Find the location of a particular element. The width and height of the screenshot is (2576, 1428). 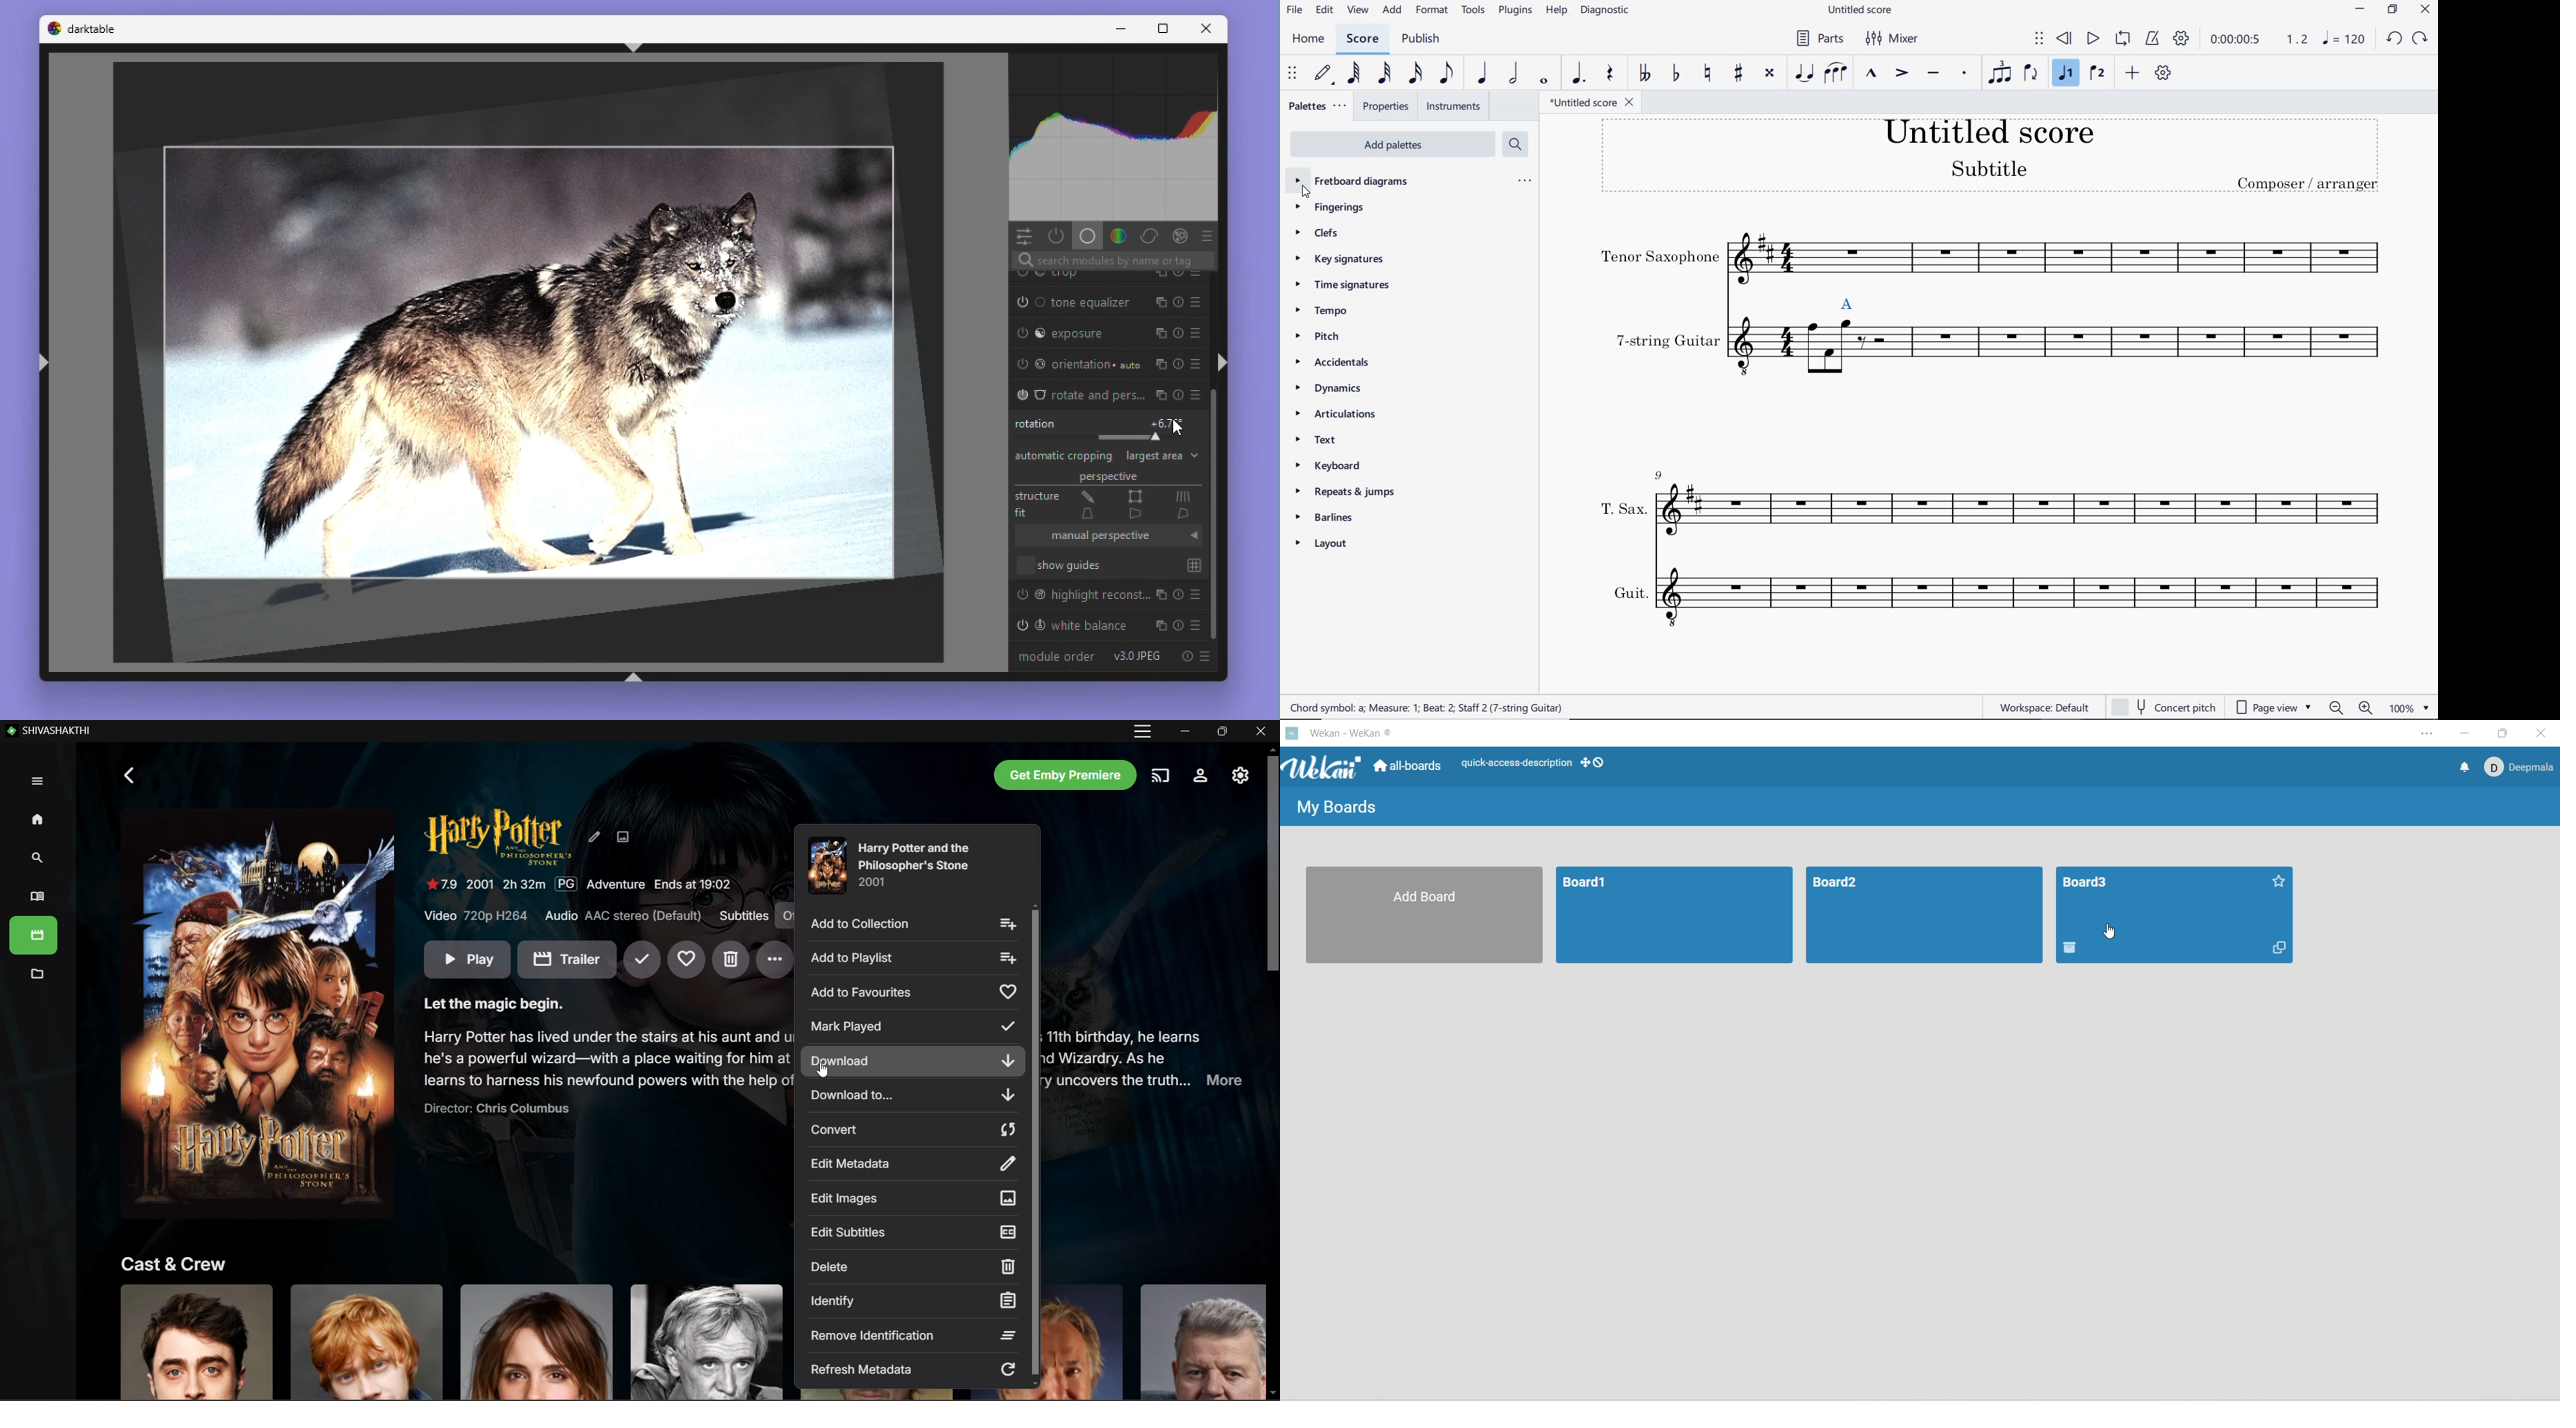

selected chord is located at coordinates (1848, 301).